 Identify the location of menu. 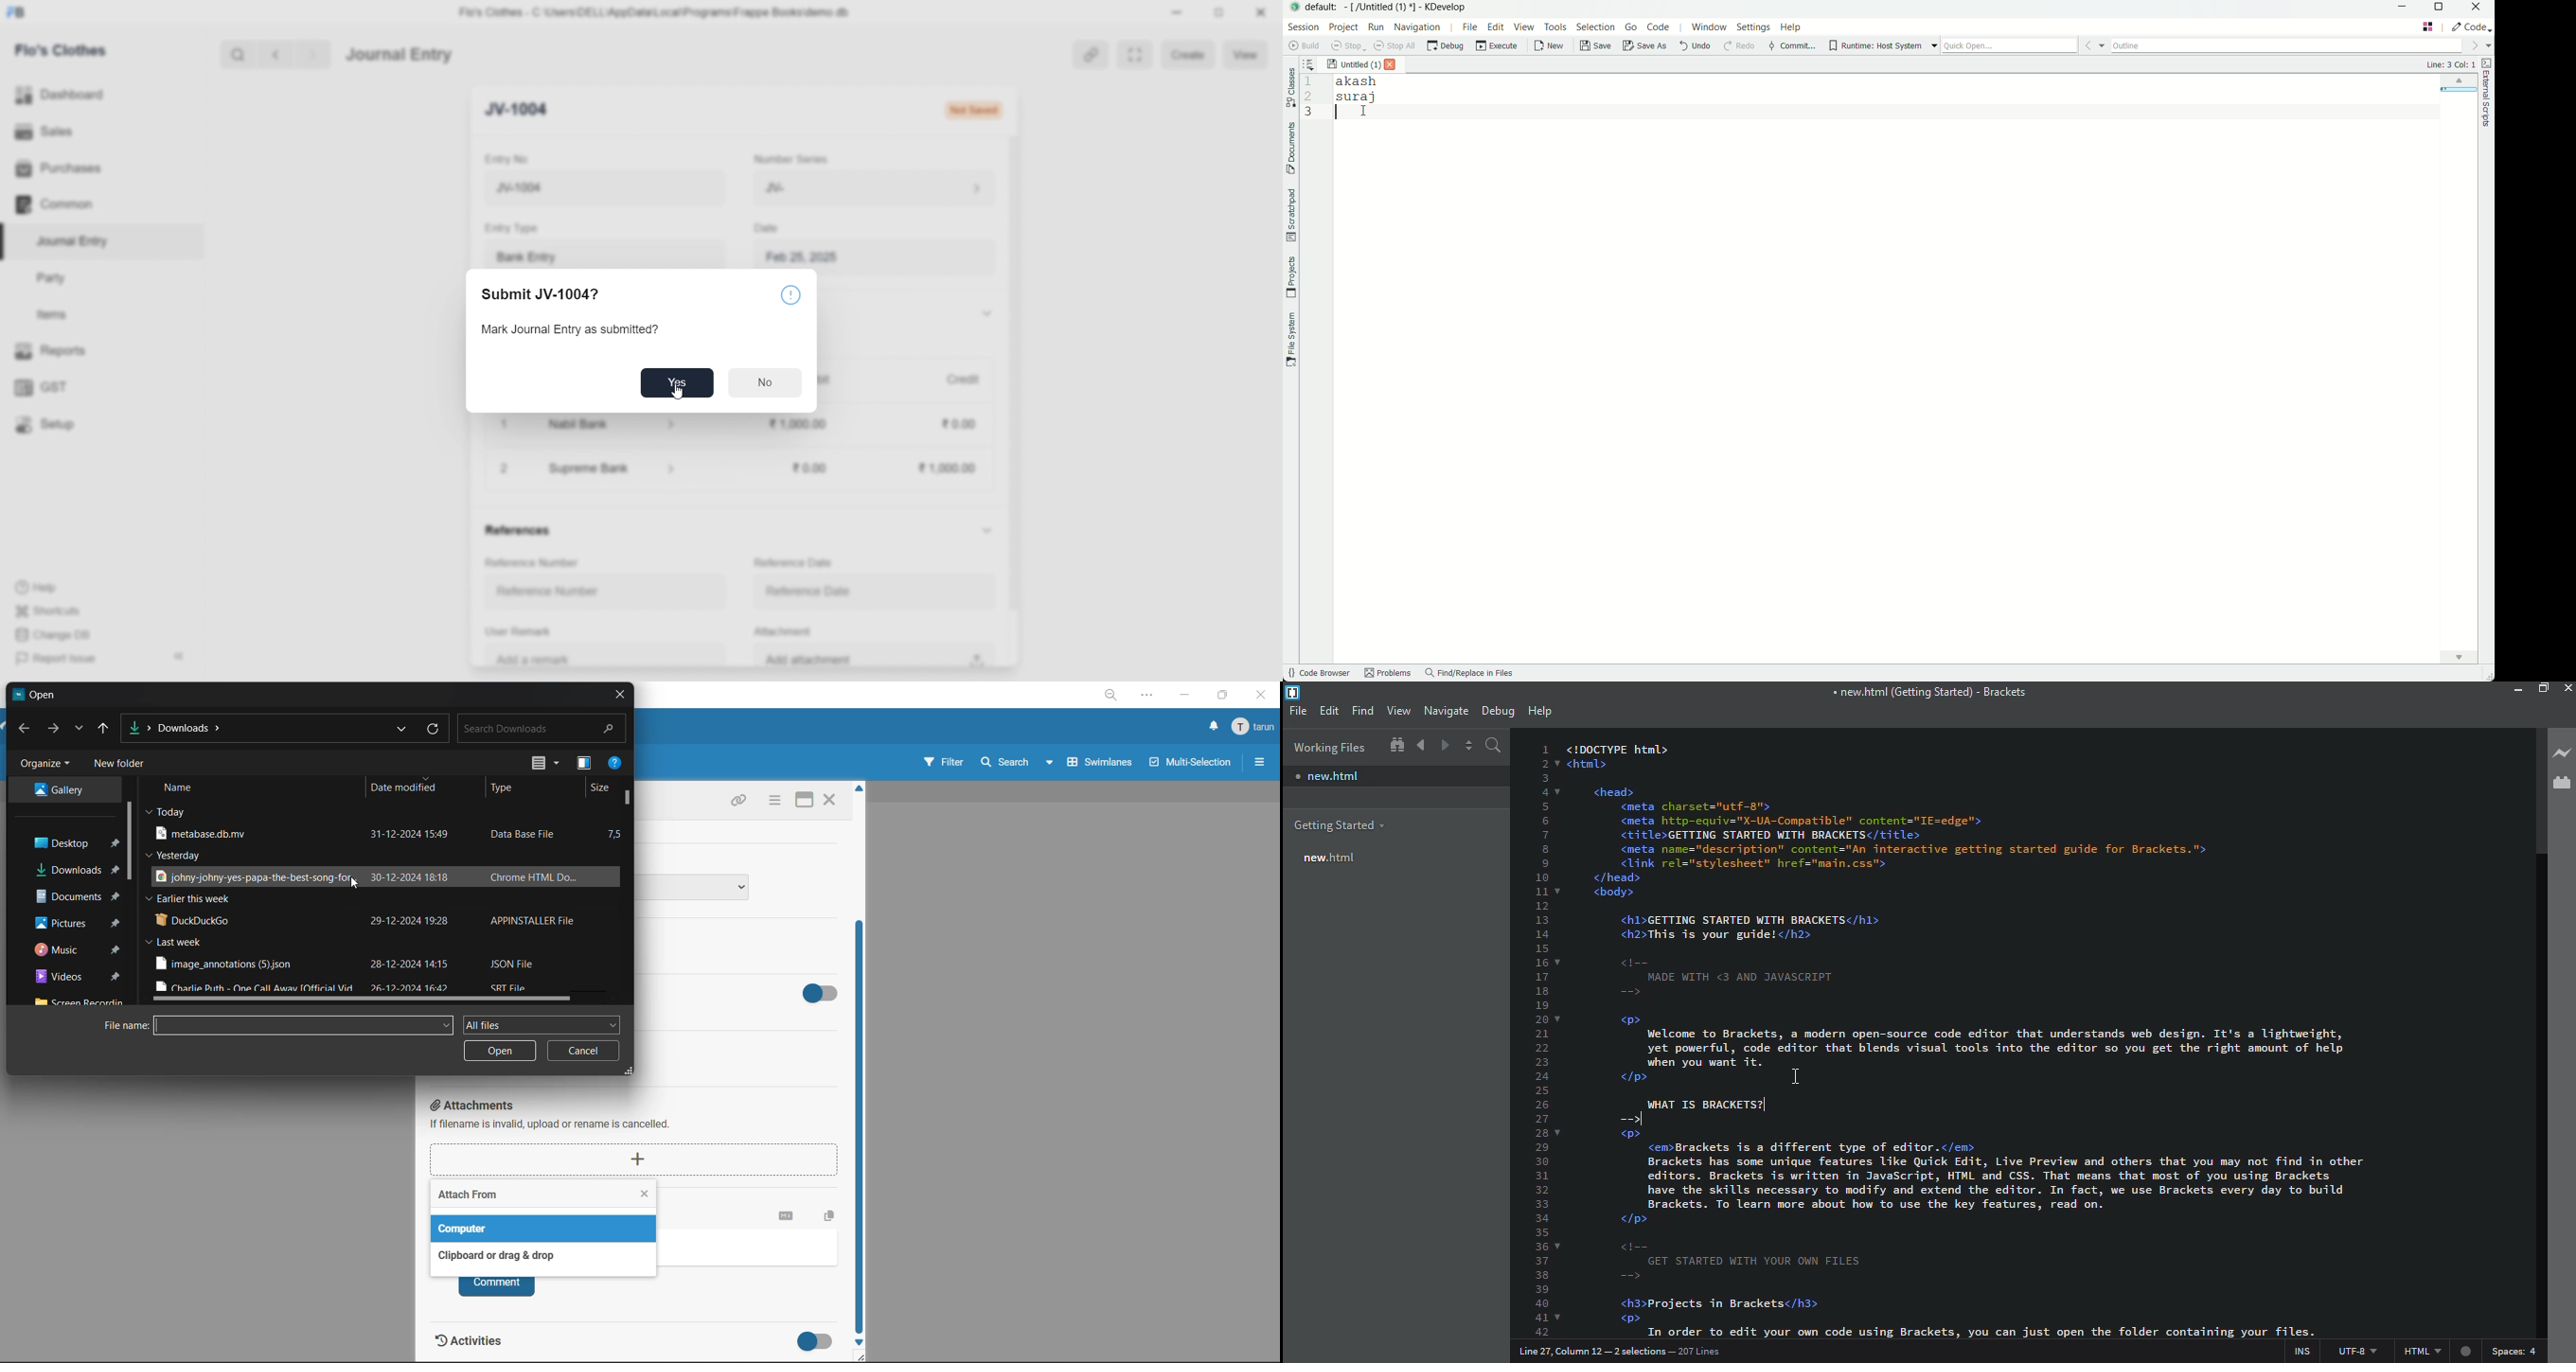
(1253, 730).